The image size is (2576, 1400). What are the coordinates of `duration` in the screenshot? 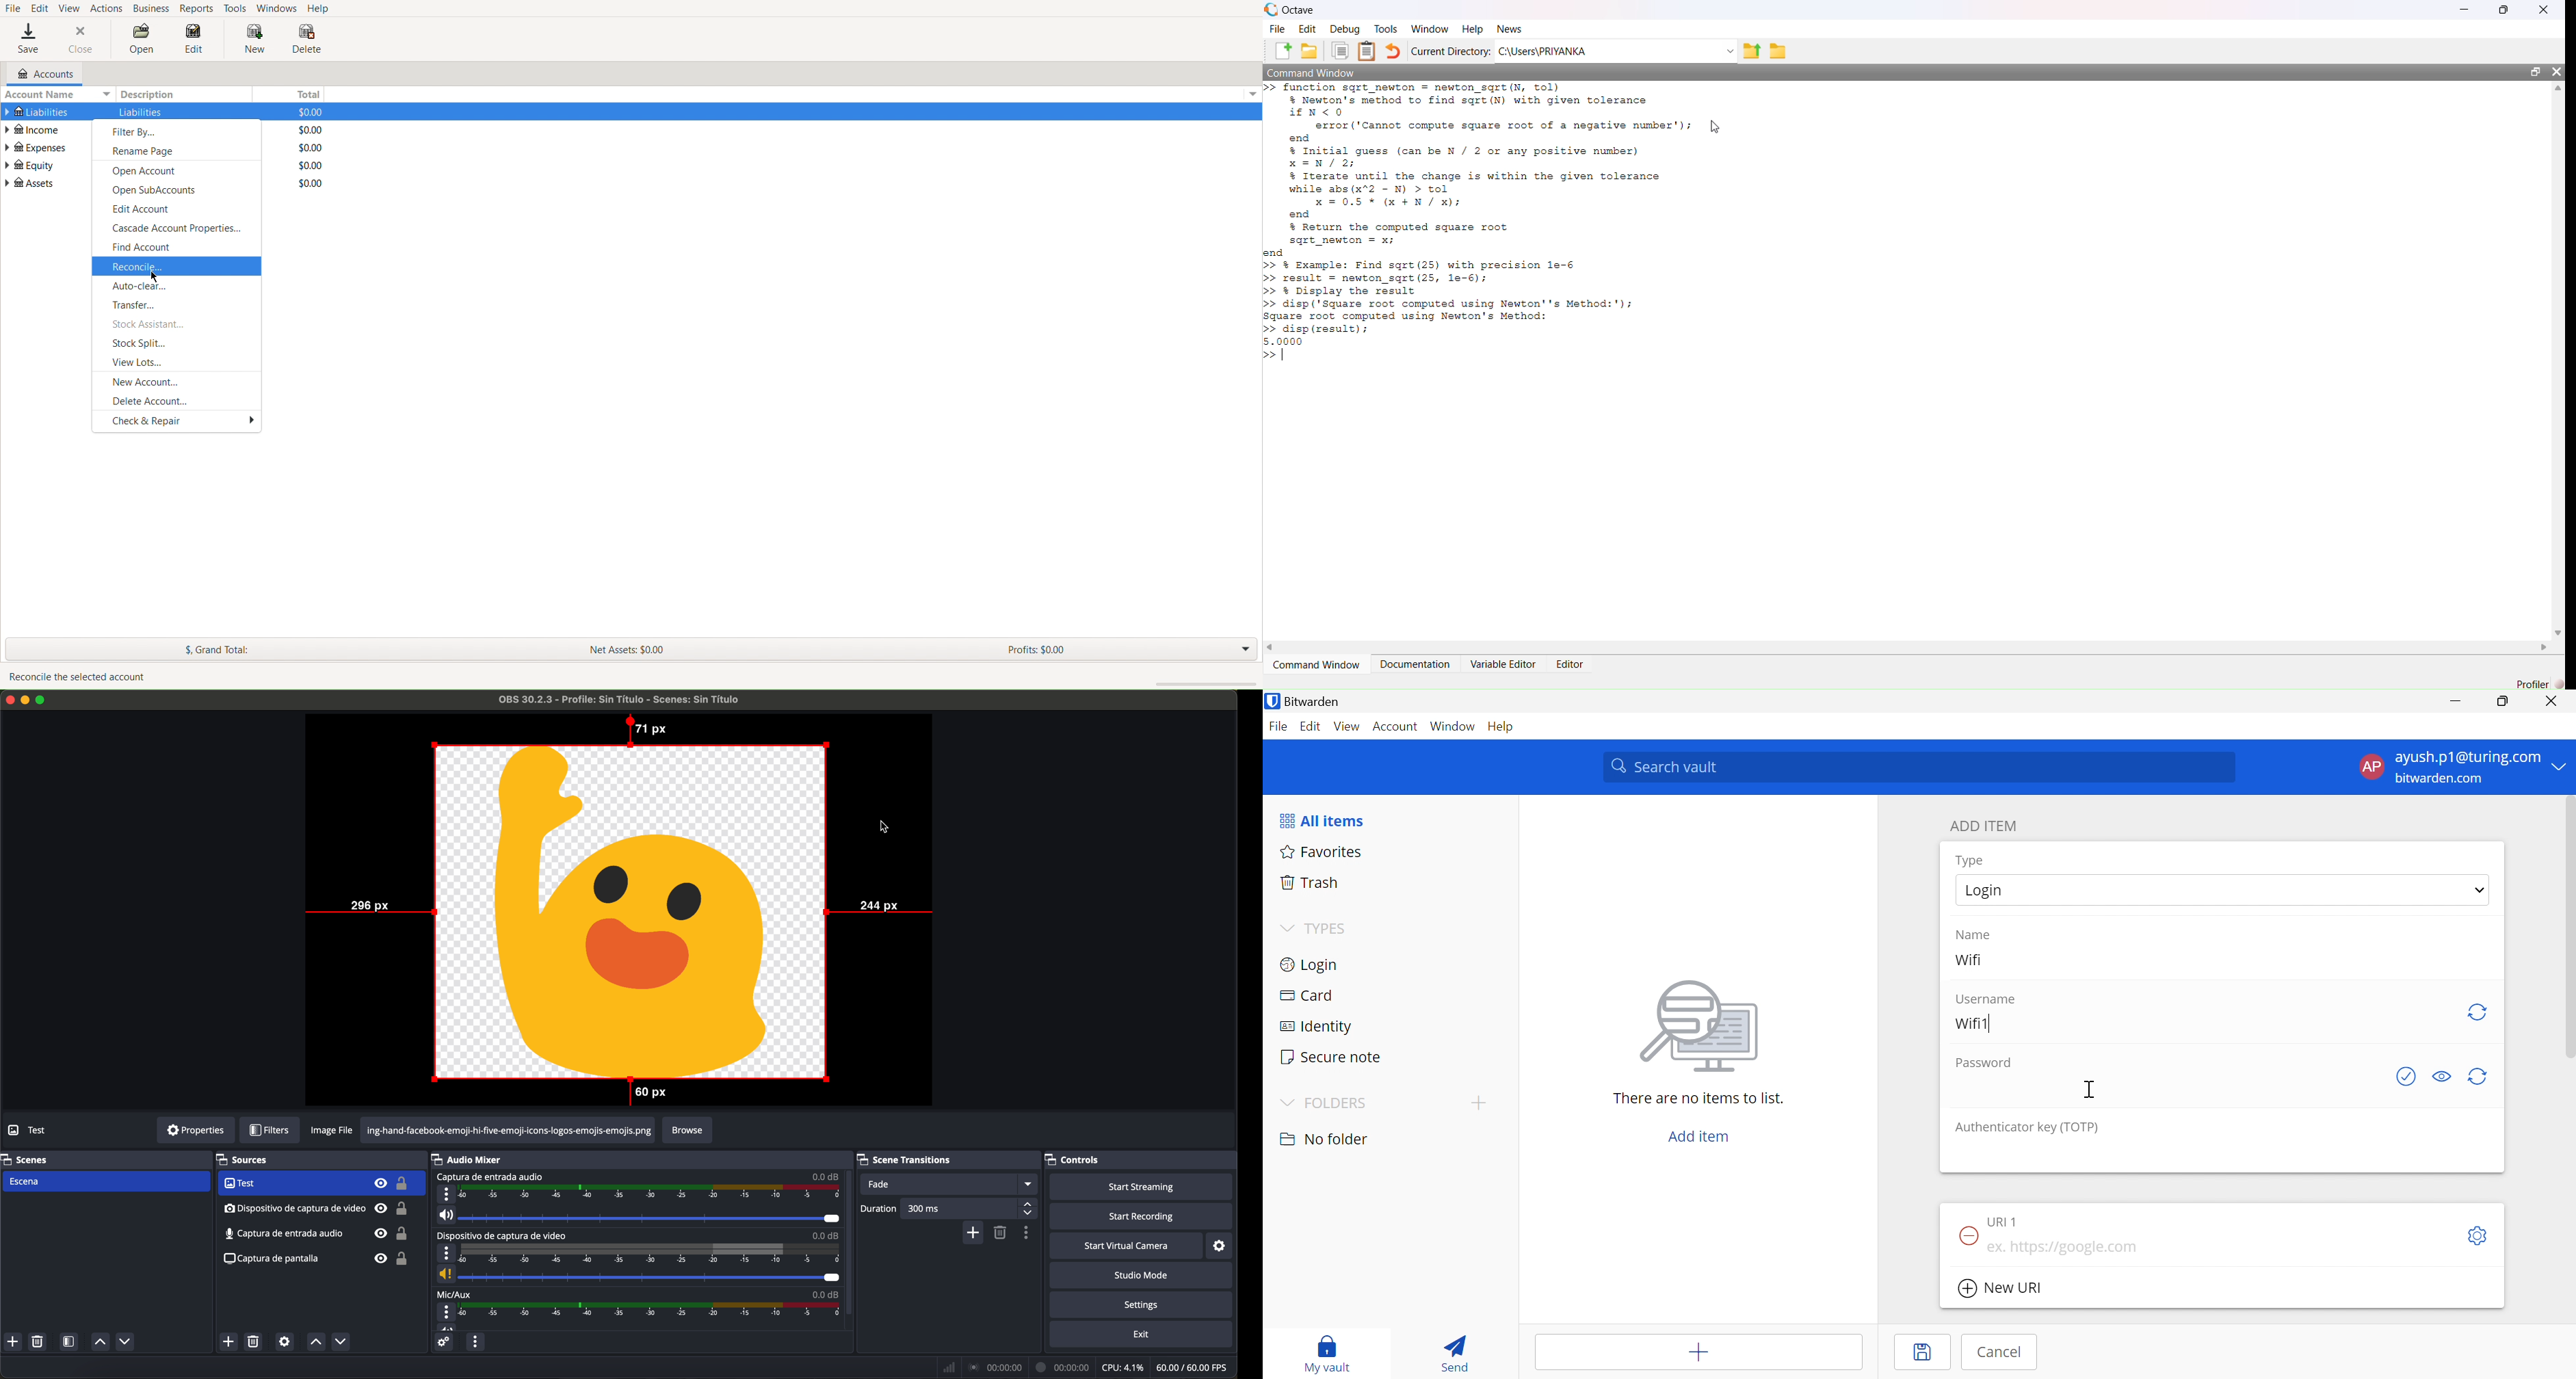 It's located at (879, 1210).